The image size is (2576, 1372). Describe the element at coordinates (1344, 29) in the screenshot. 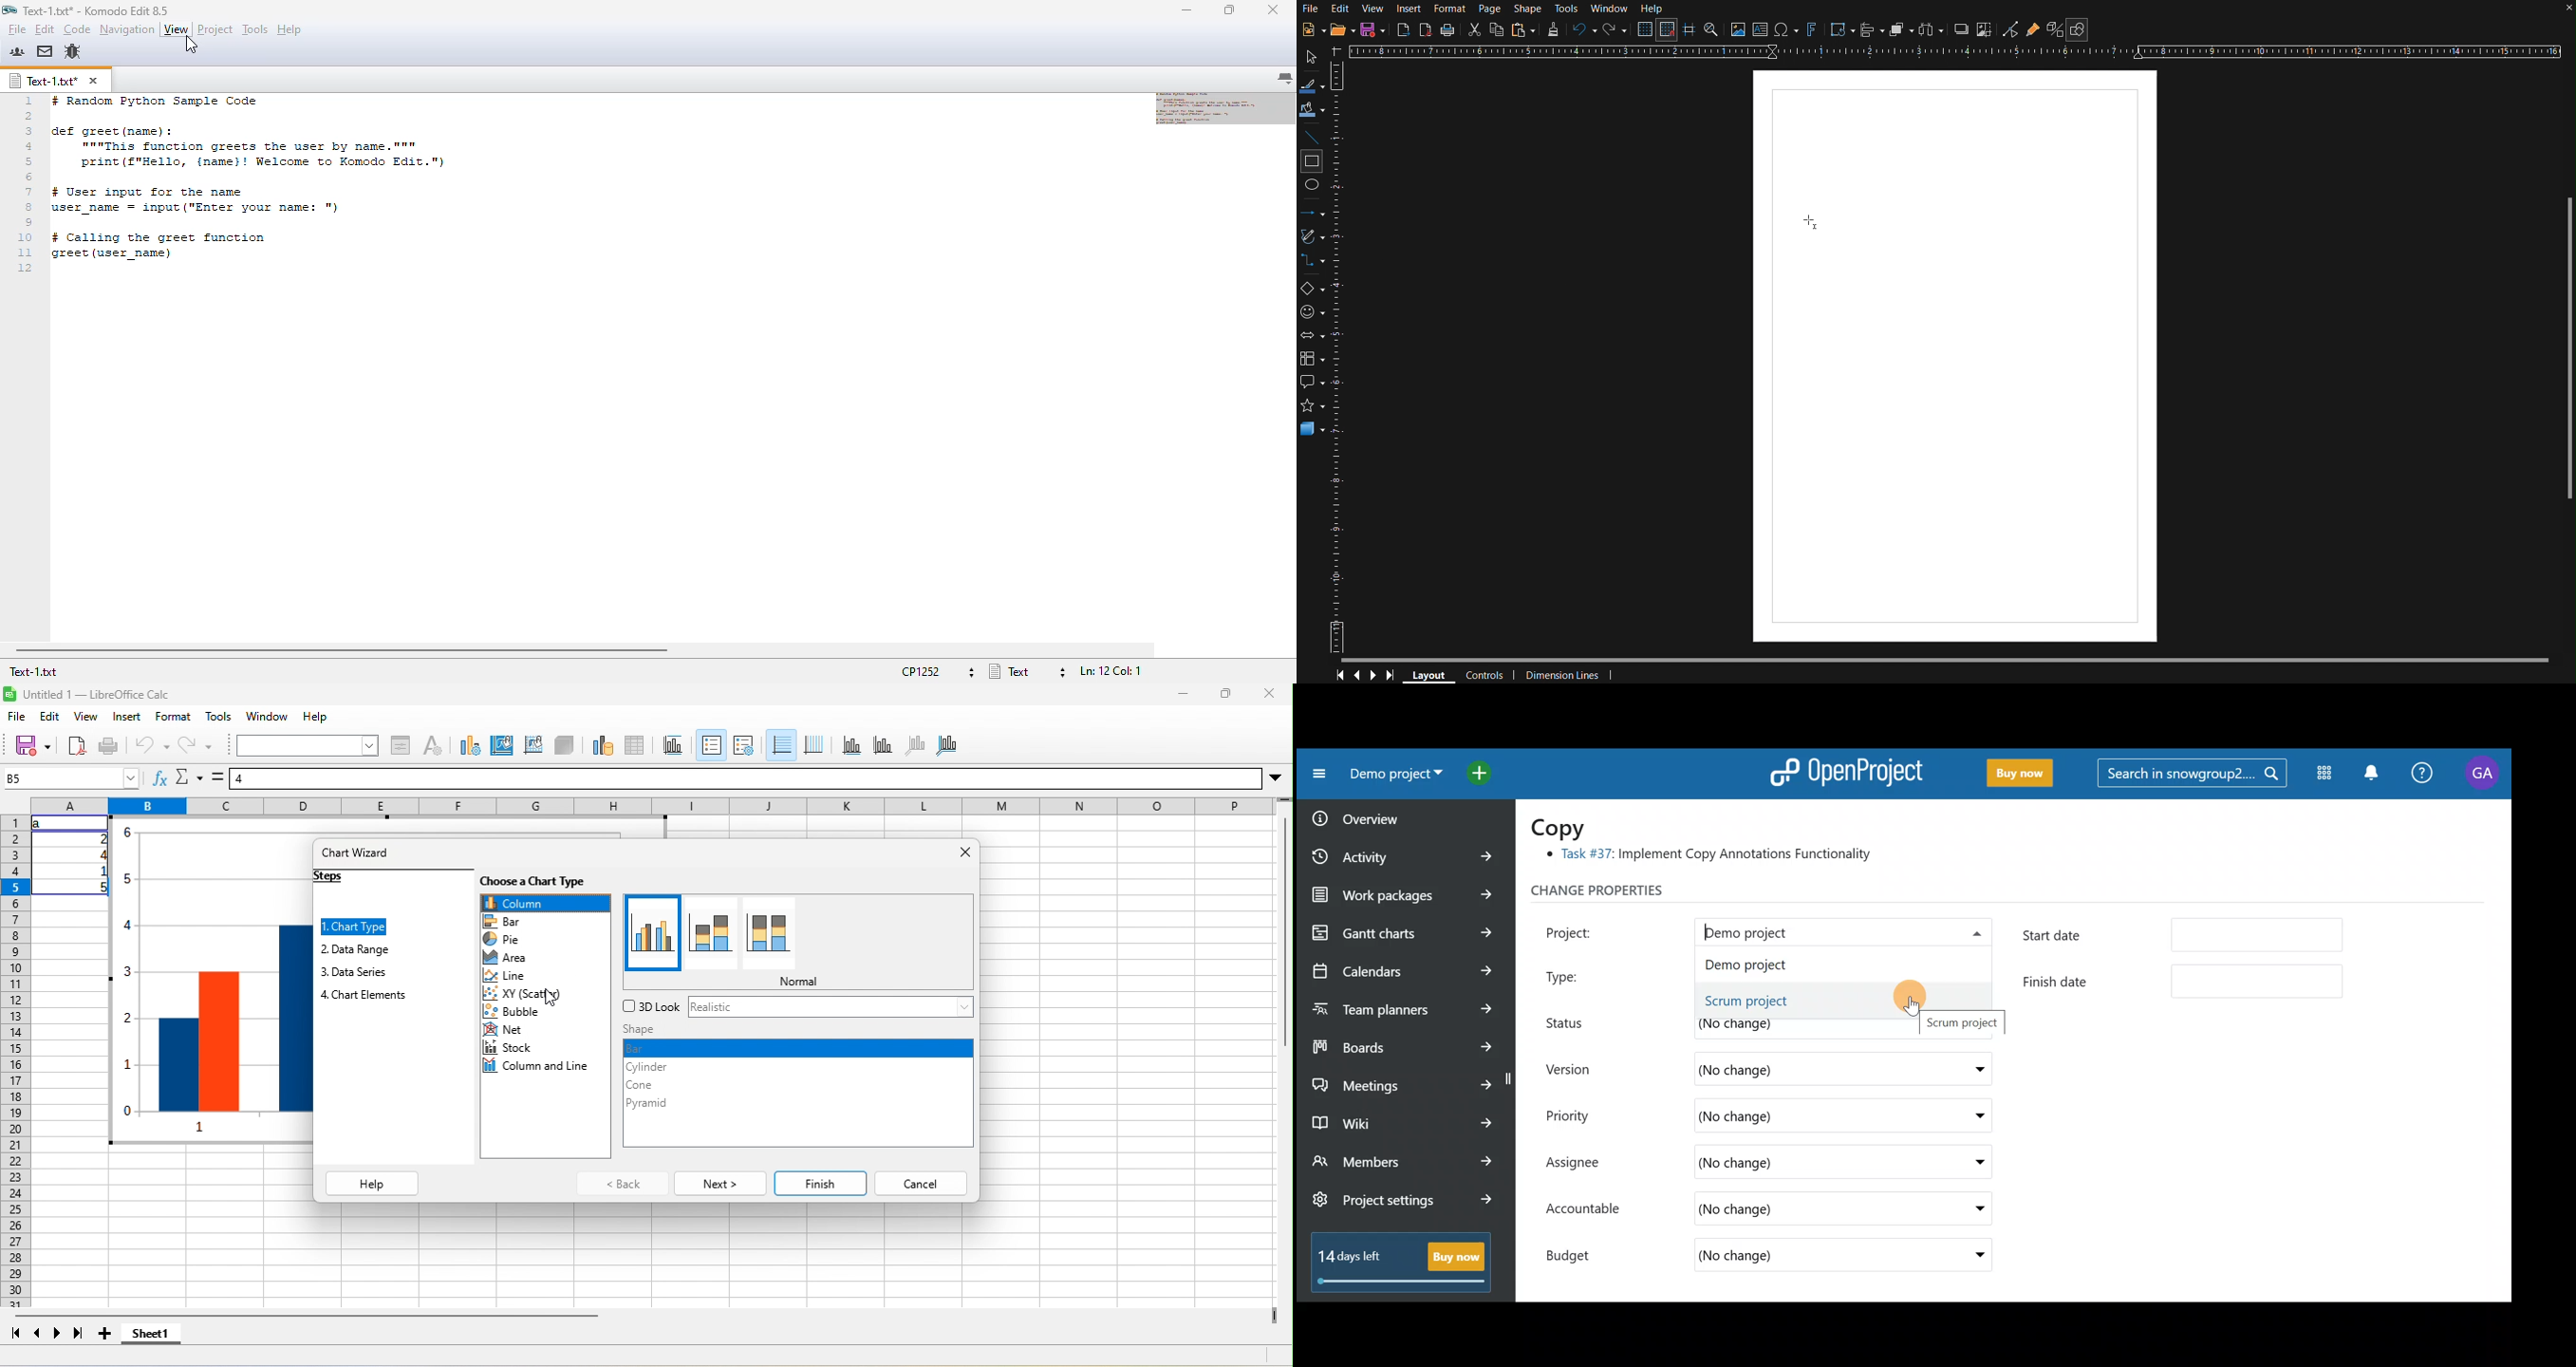

I see `Open` at that location.